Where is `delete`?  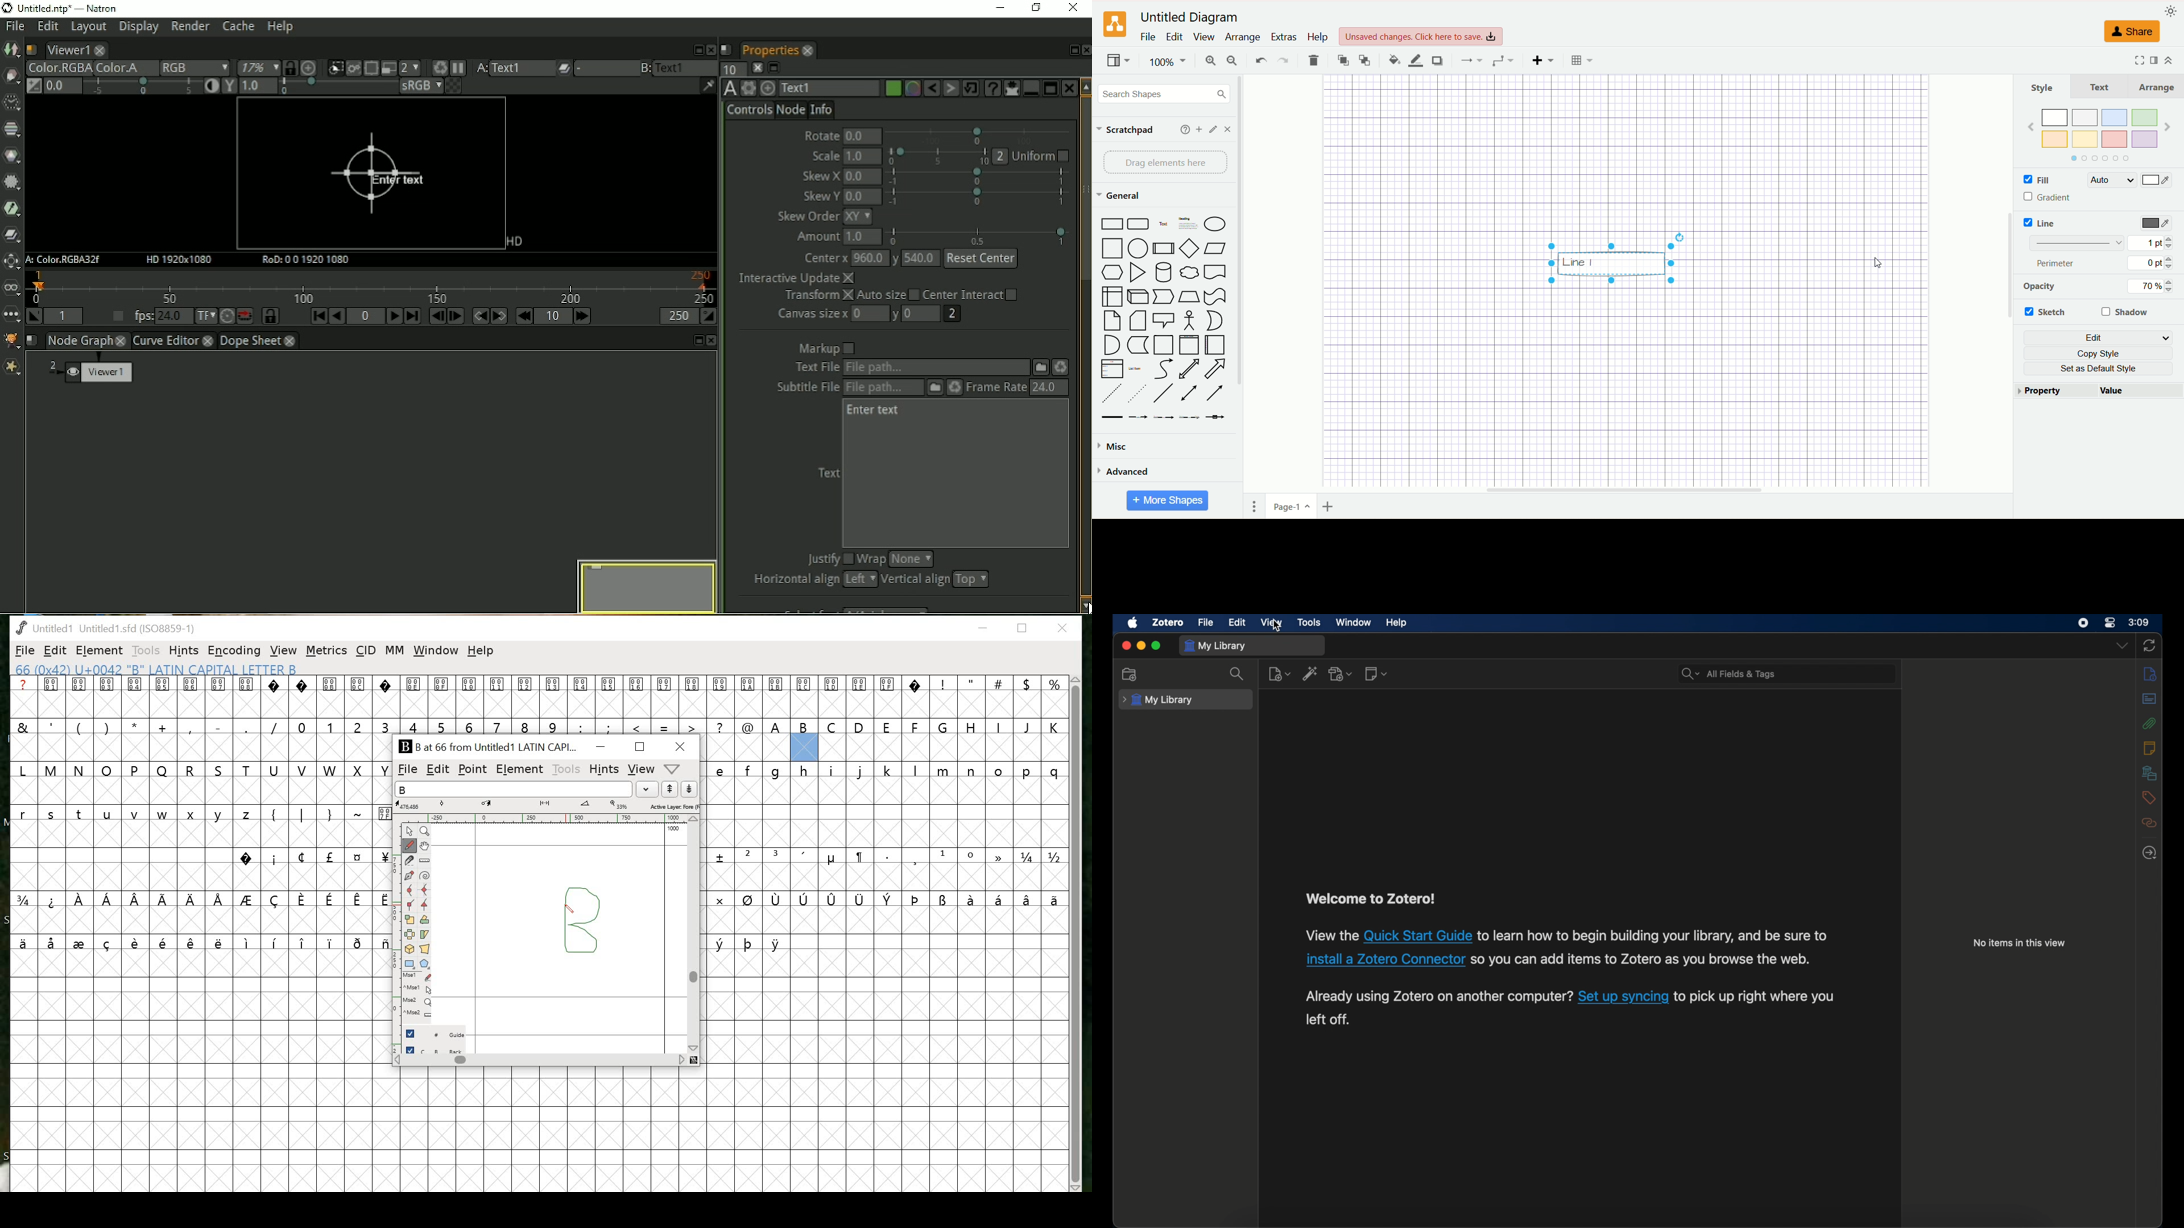
delete is located at coordinates (1314, 61).